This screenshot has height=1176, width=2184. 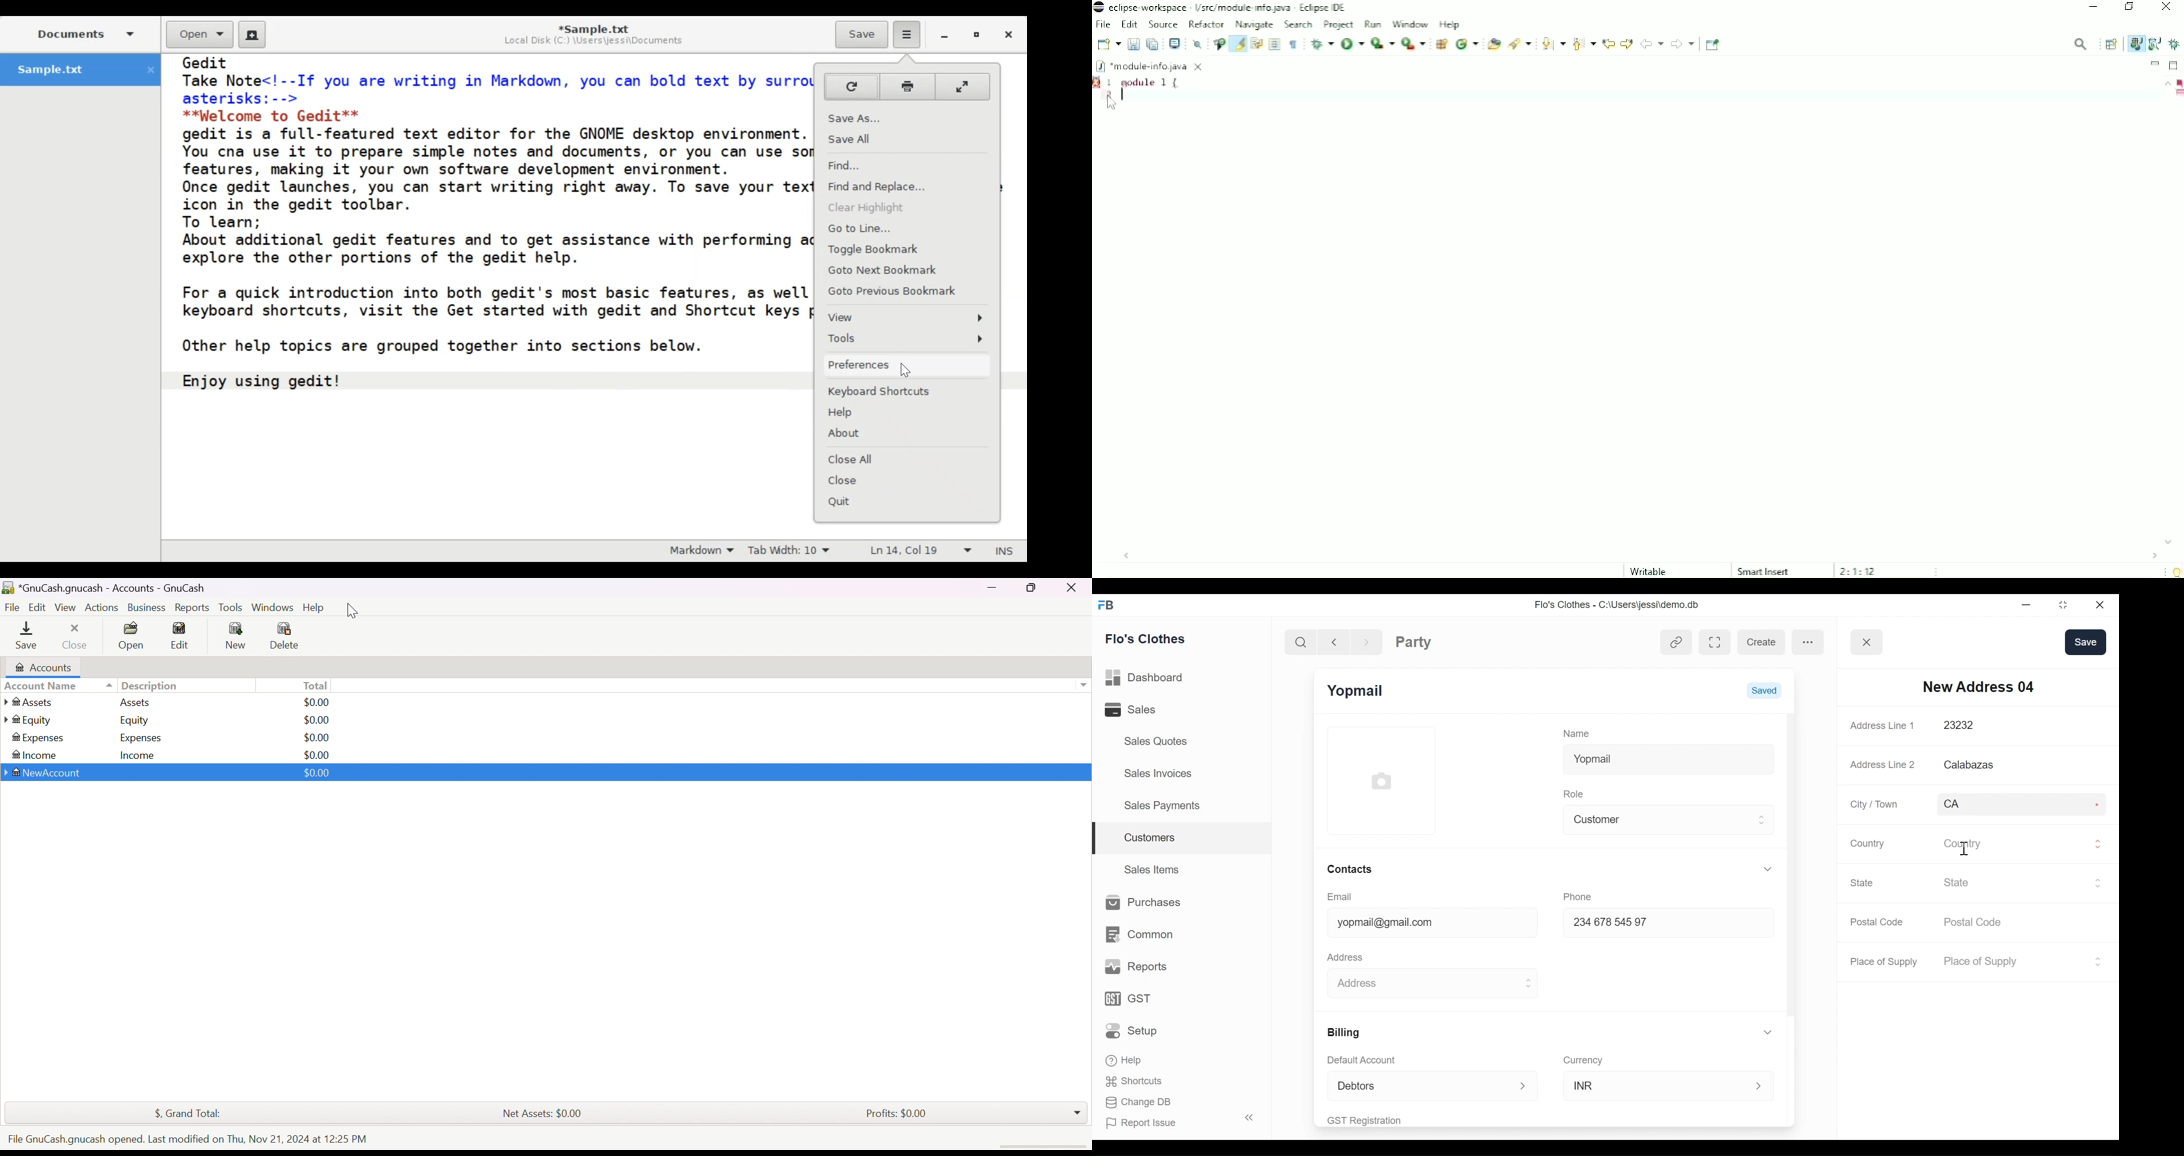 What do you see at coordinates (2178, 82) in the screenshot?
I see `Errors` at bounding box center [2178, 82].